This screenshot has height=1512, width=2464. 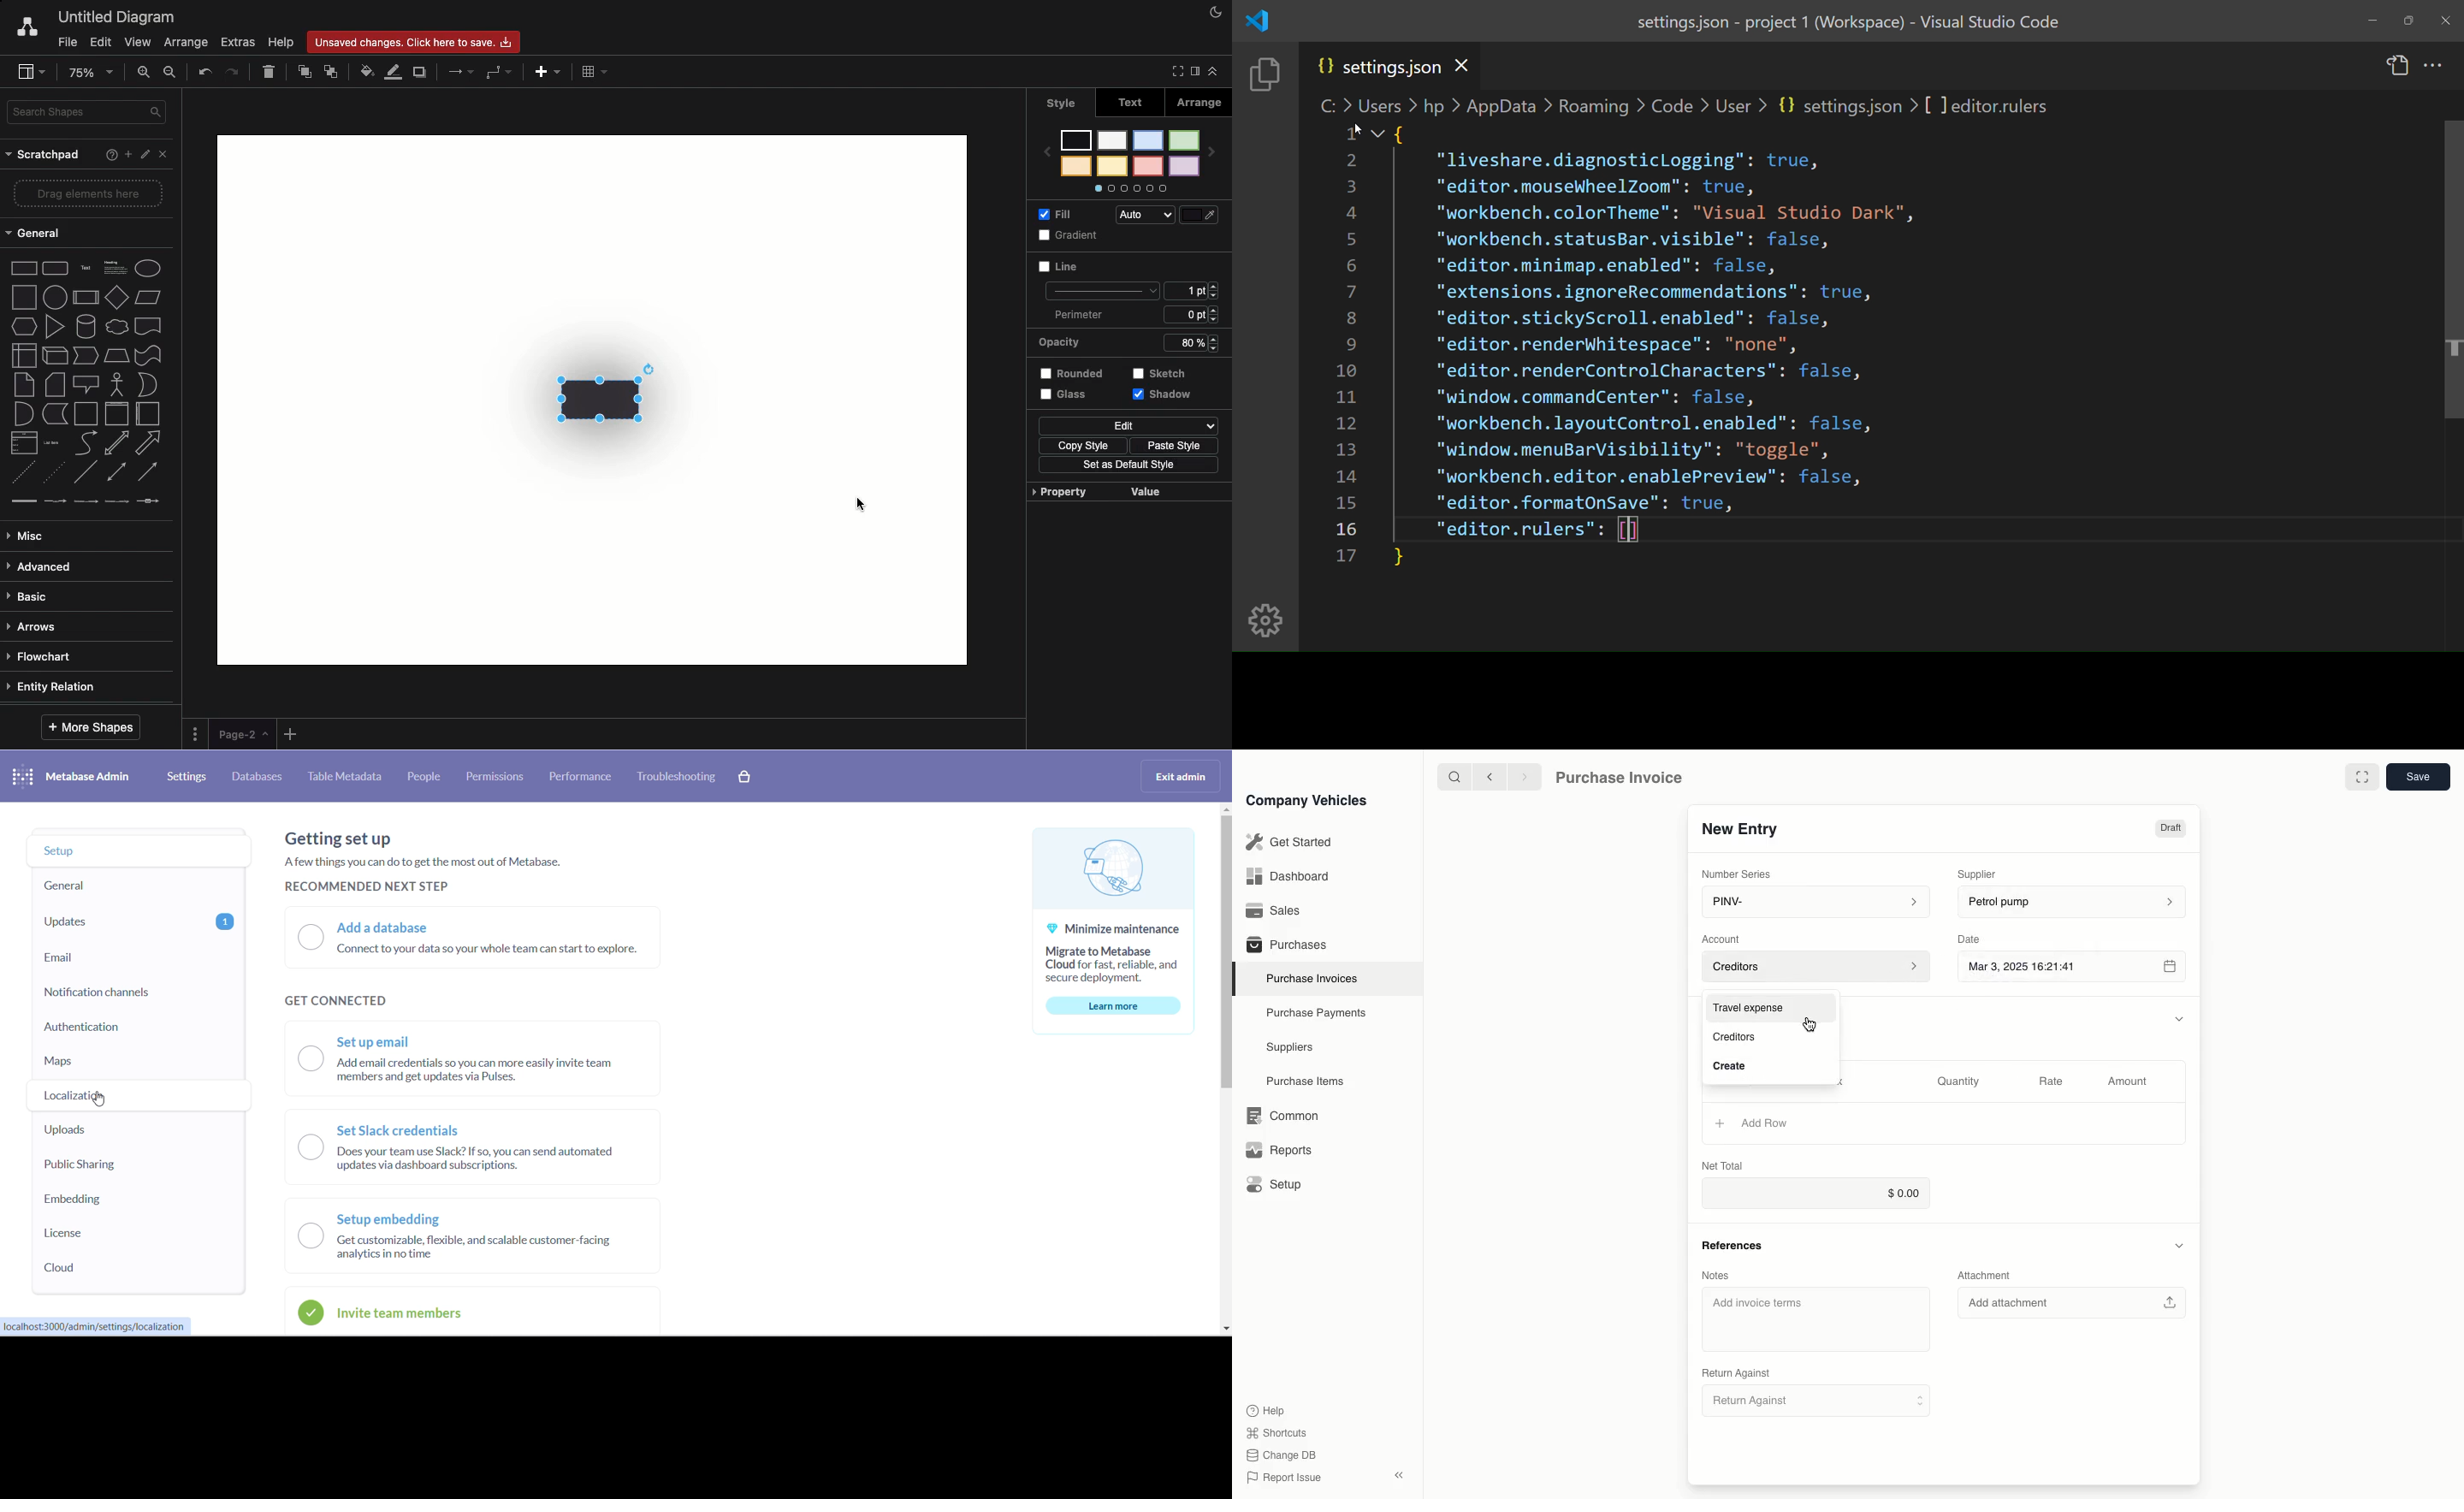 What do you see at coordinates (1735, 1372) in the screenshot?
I see `Return Against` at bounding box center [1735, 1372].